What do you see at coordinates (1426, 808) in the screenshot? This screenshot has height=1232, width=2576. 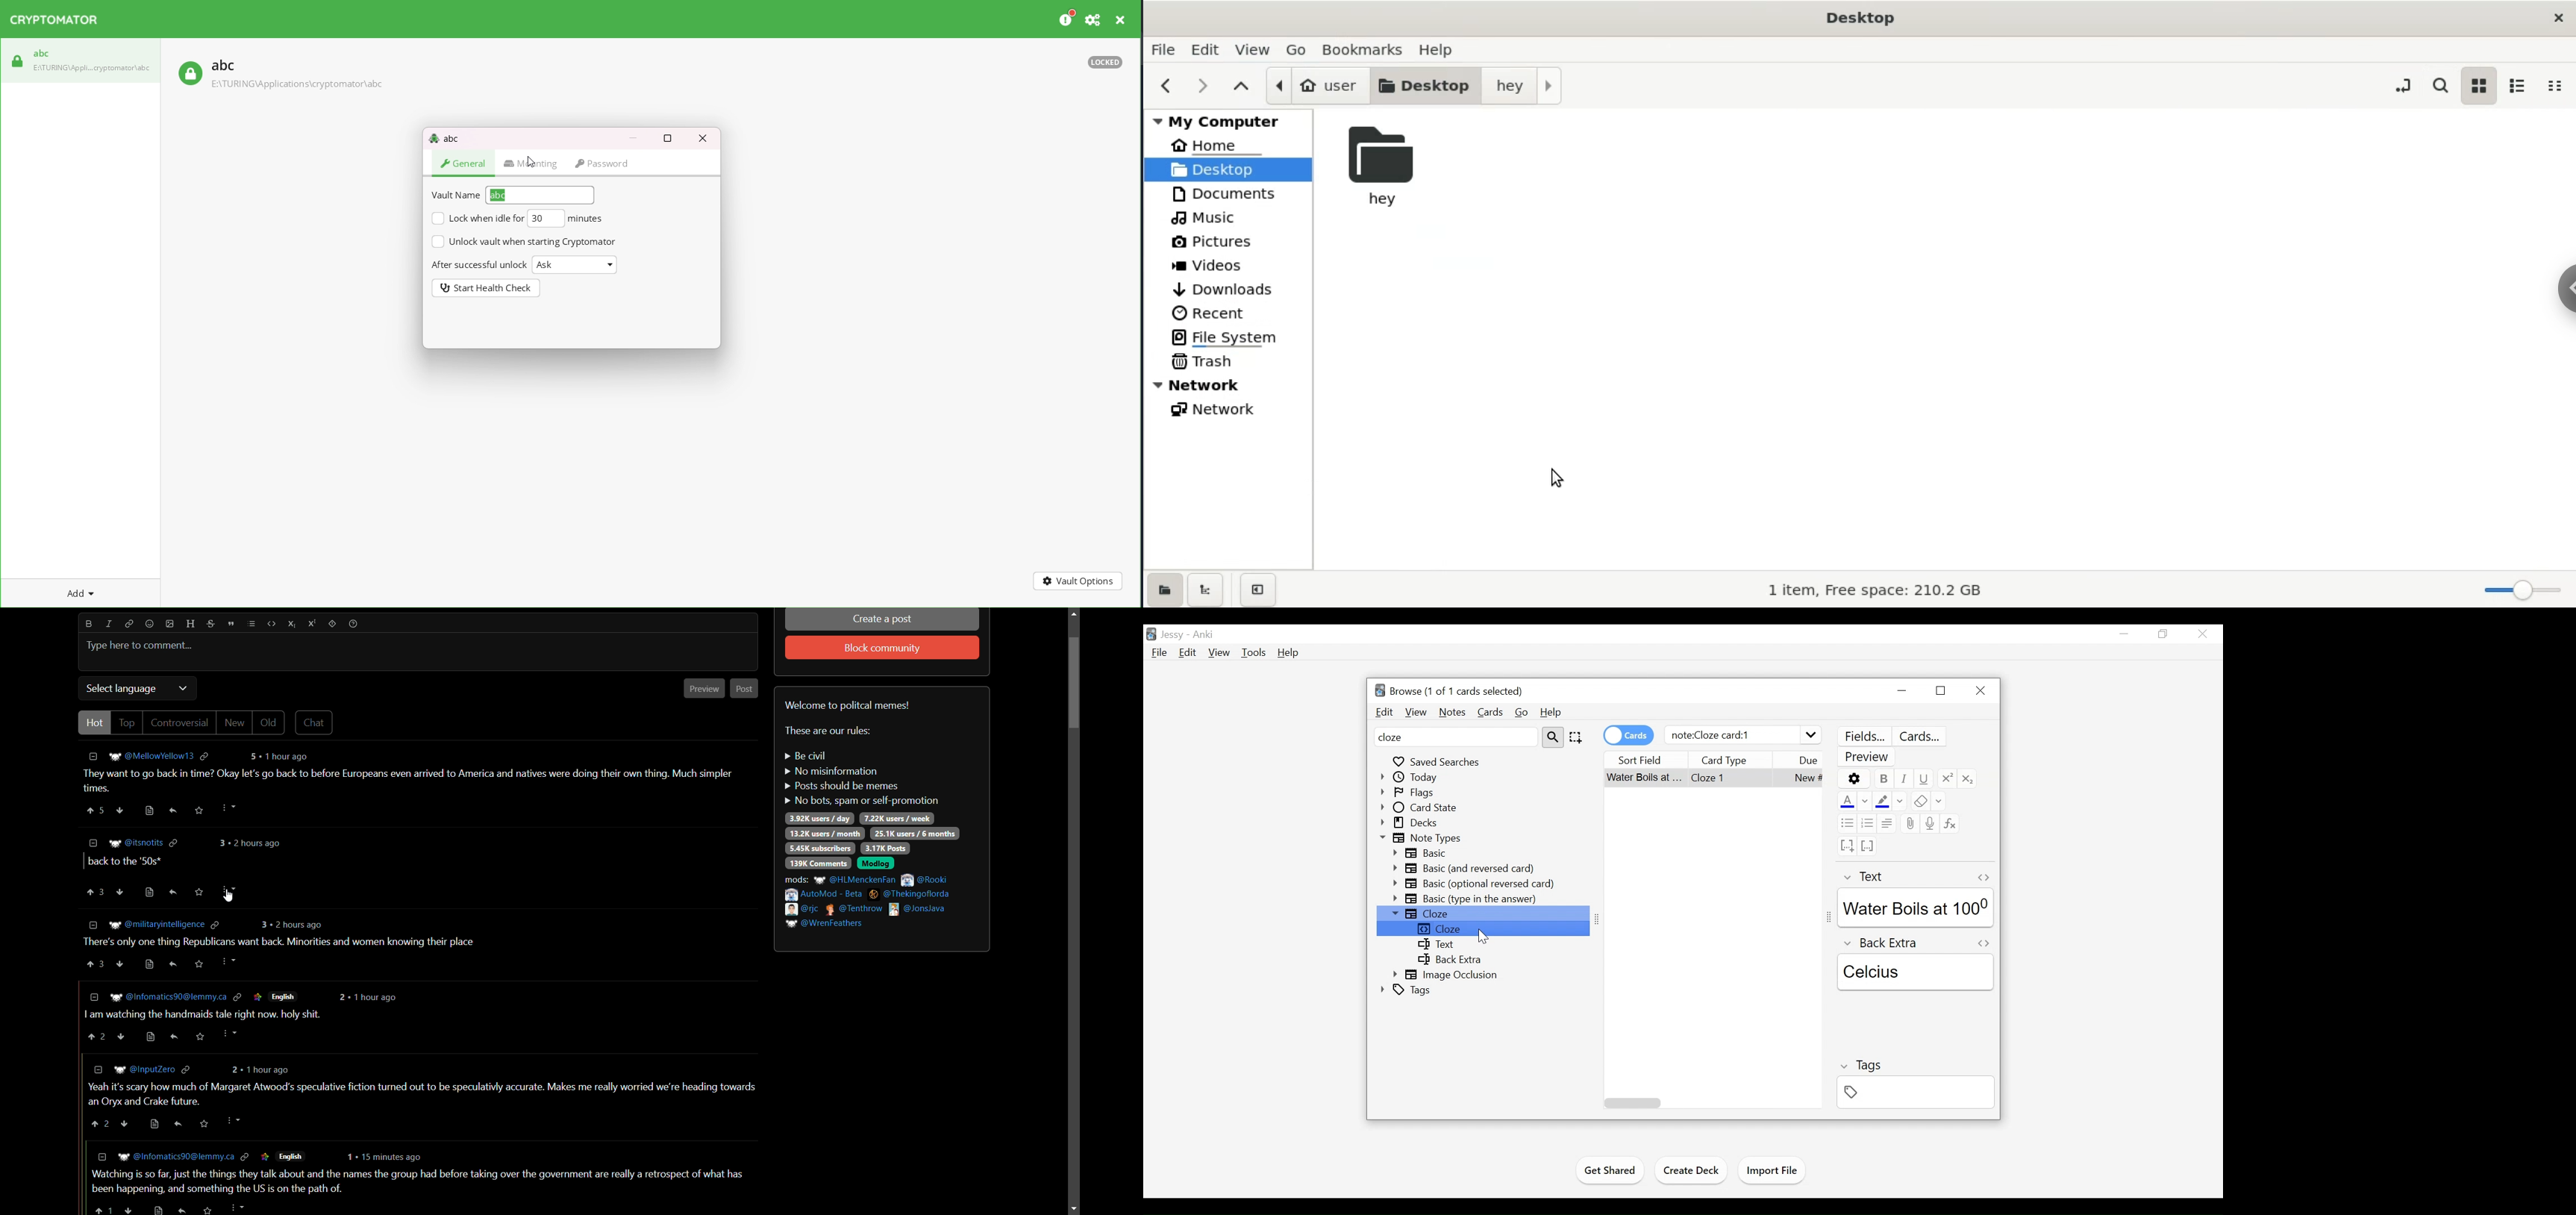 I see `Card State` at bounding box center [1426, 808].